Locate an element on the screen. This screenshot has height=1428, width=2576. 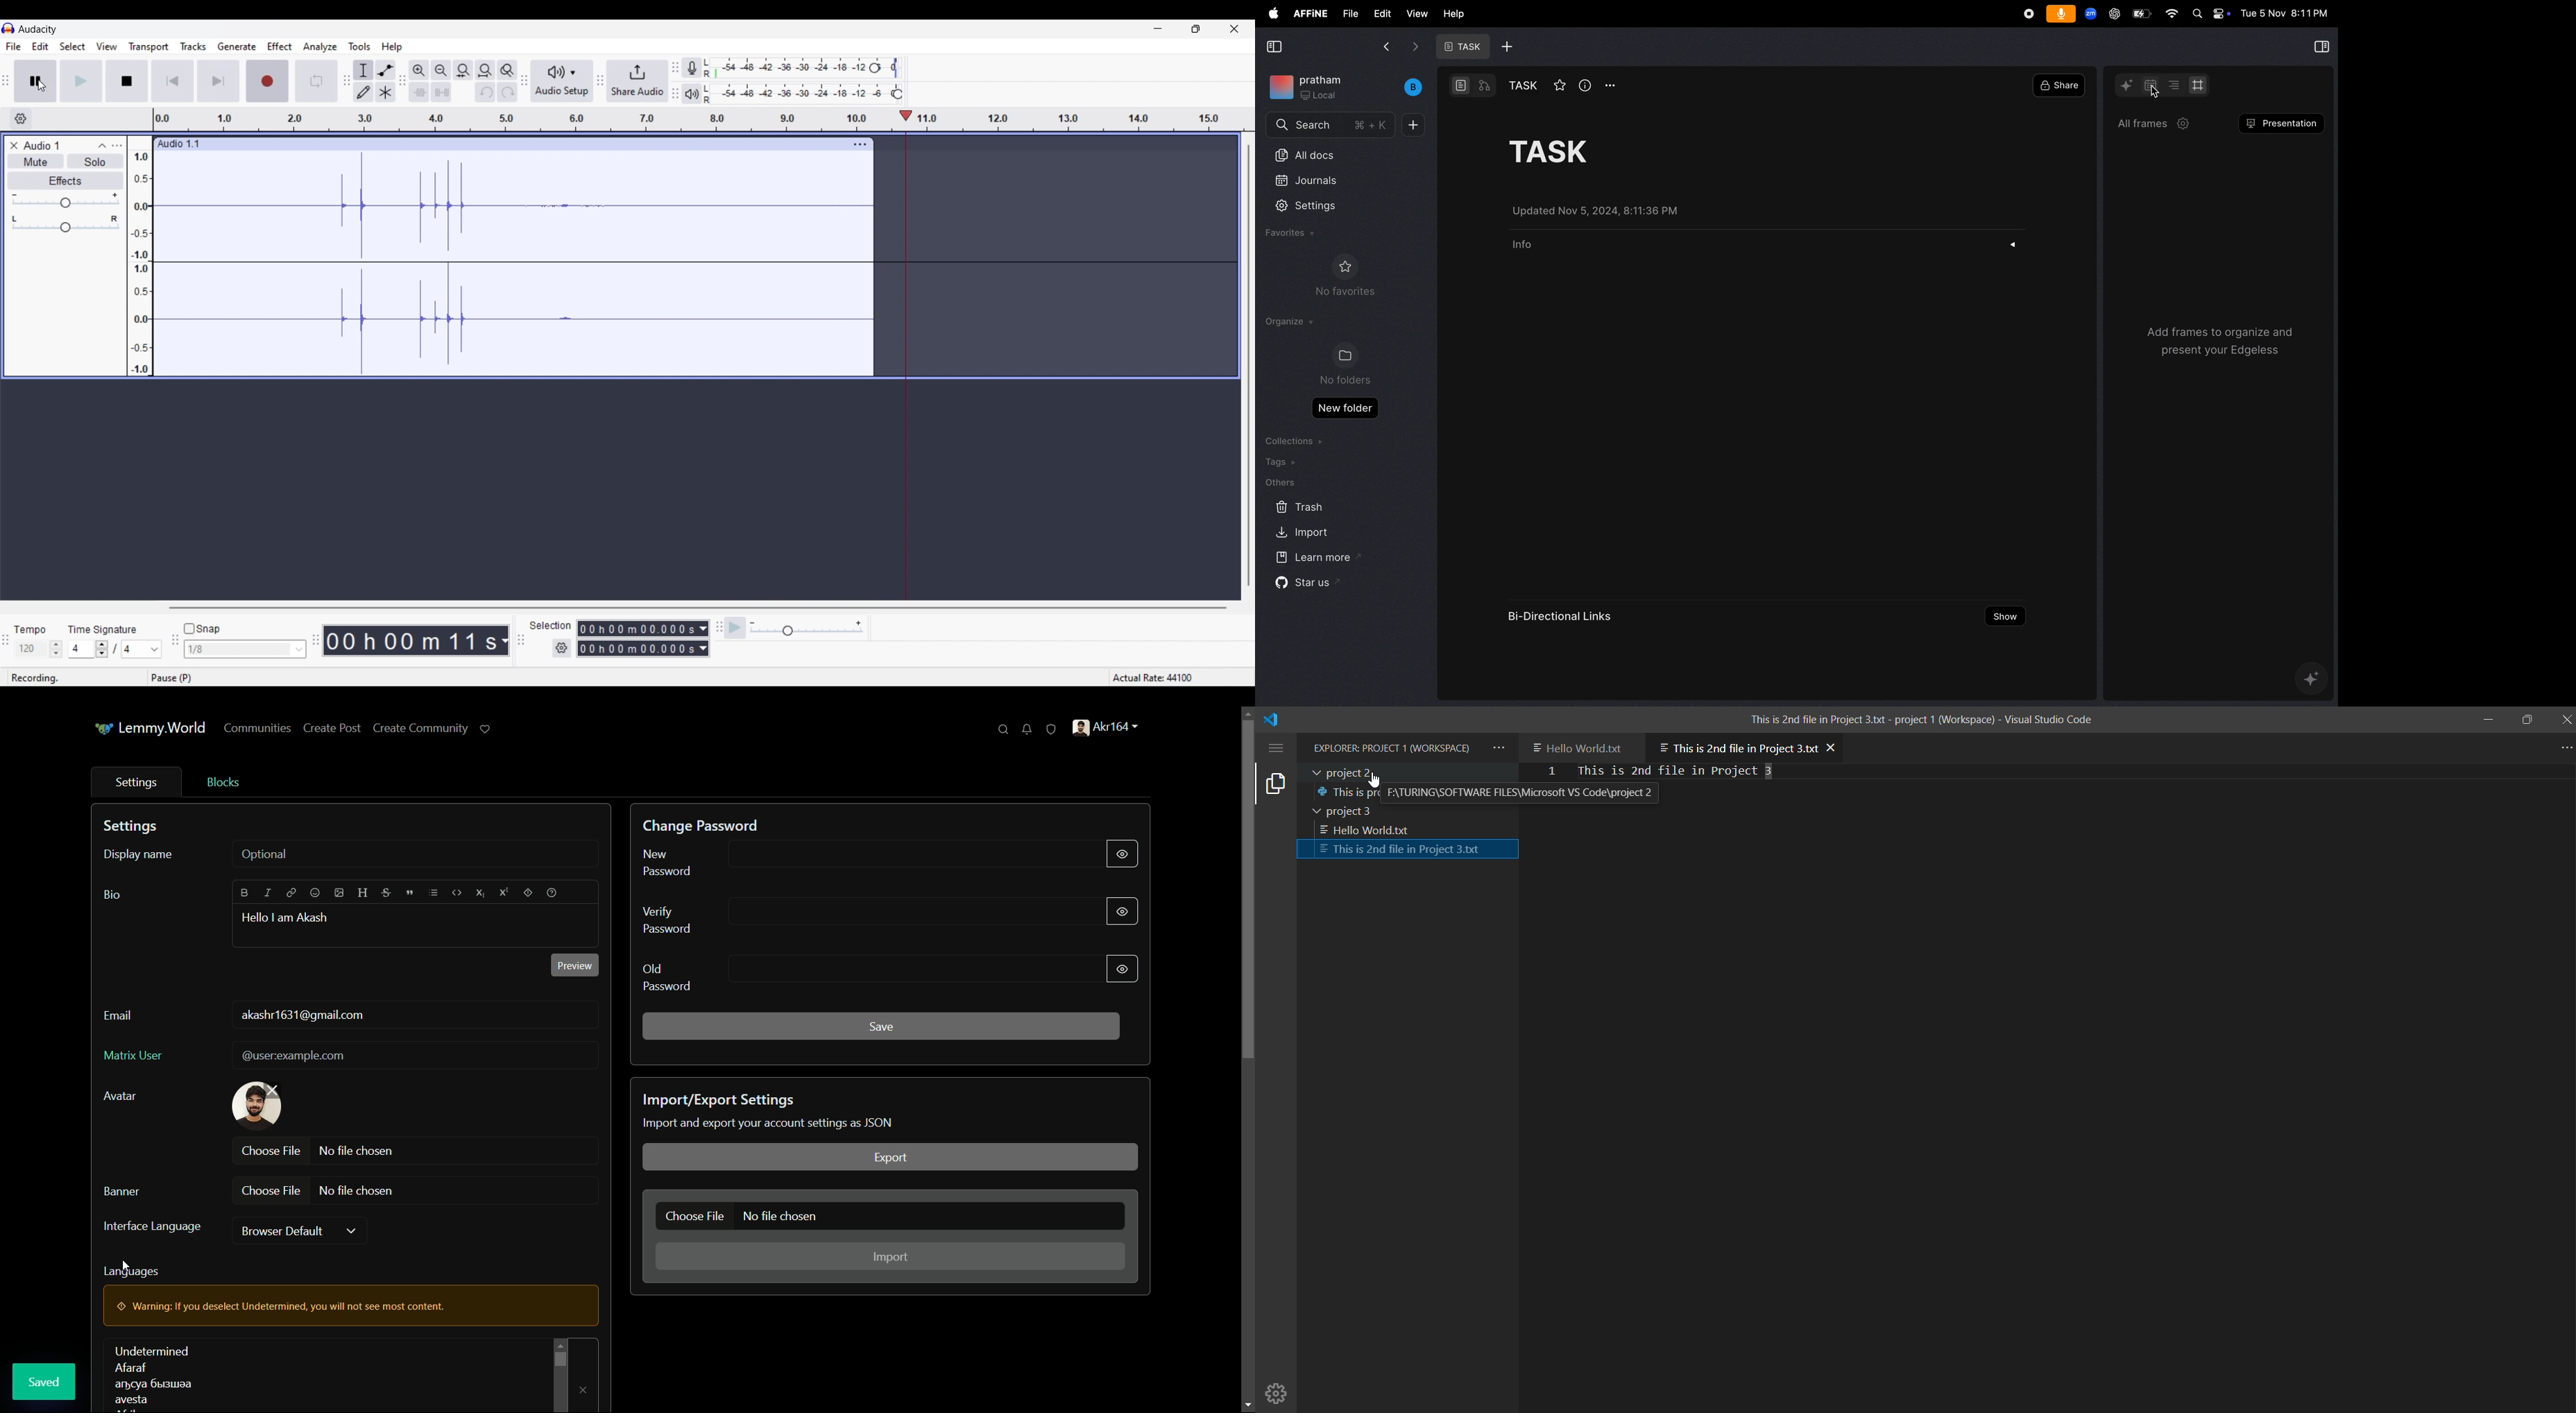
change password is located at coordinates (700, 826).